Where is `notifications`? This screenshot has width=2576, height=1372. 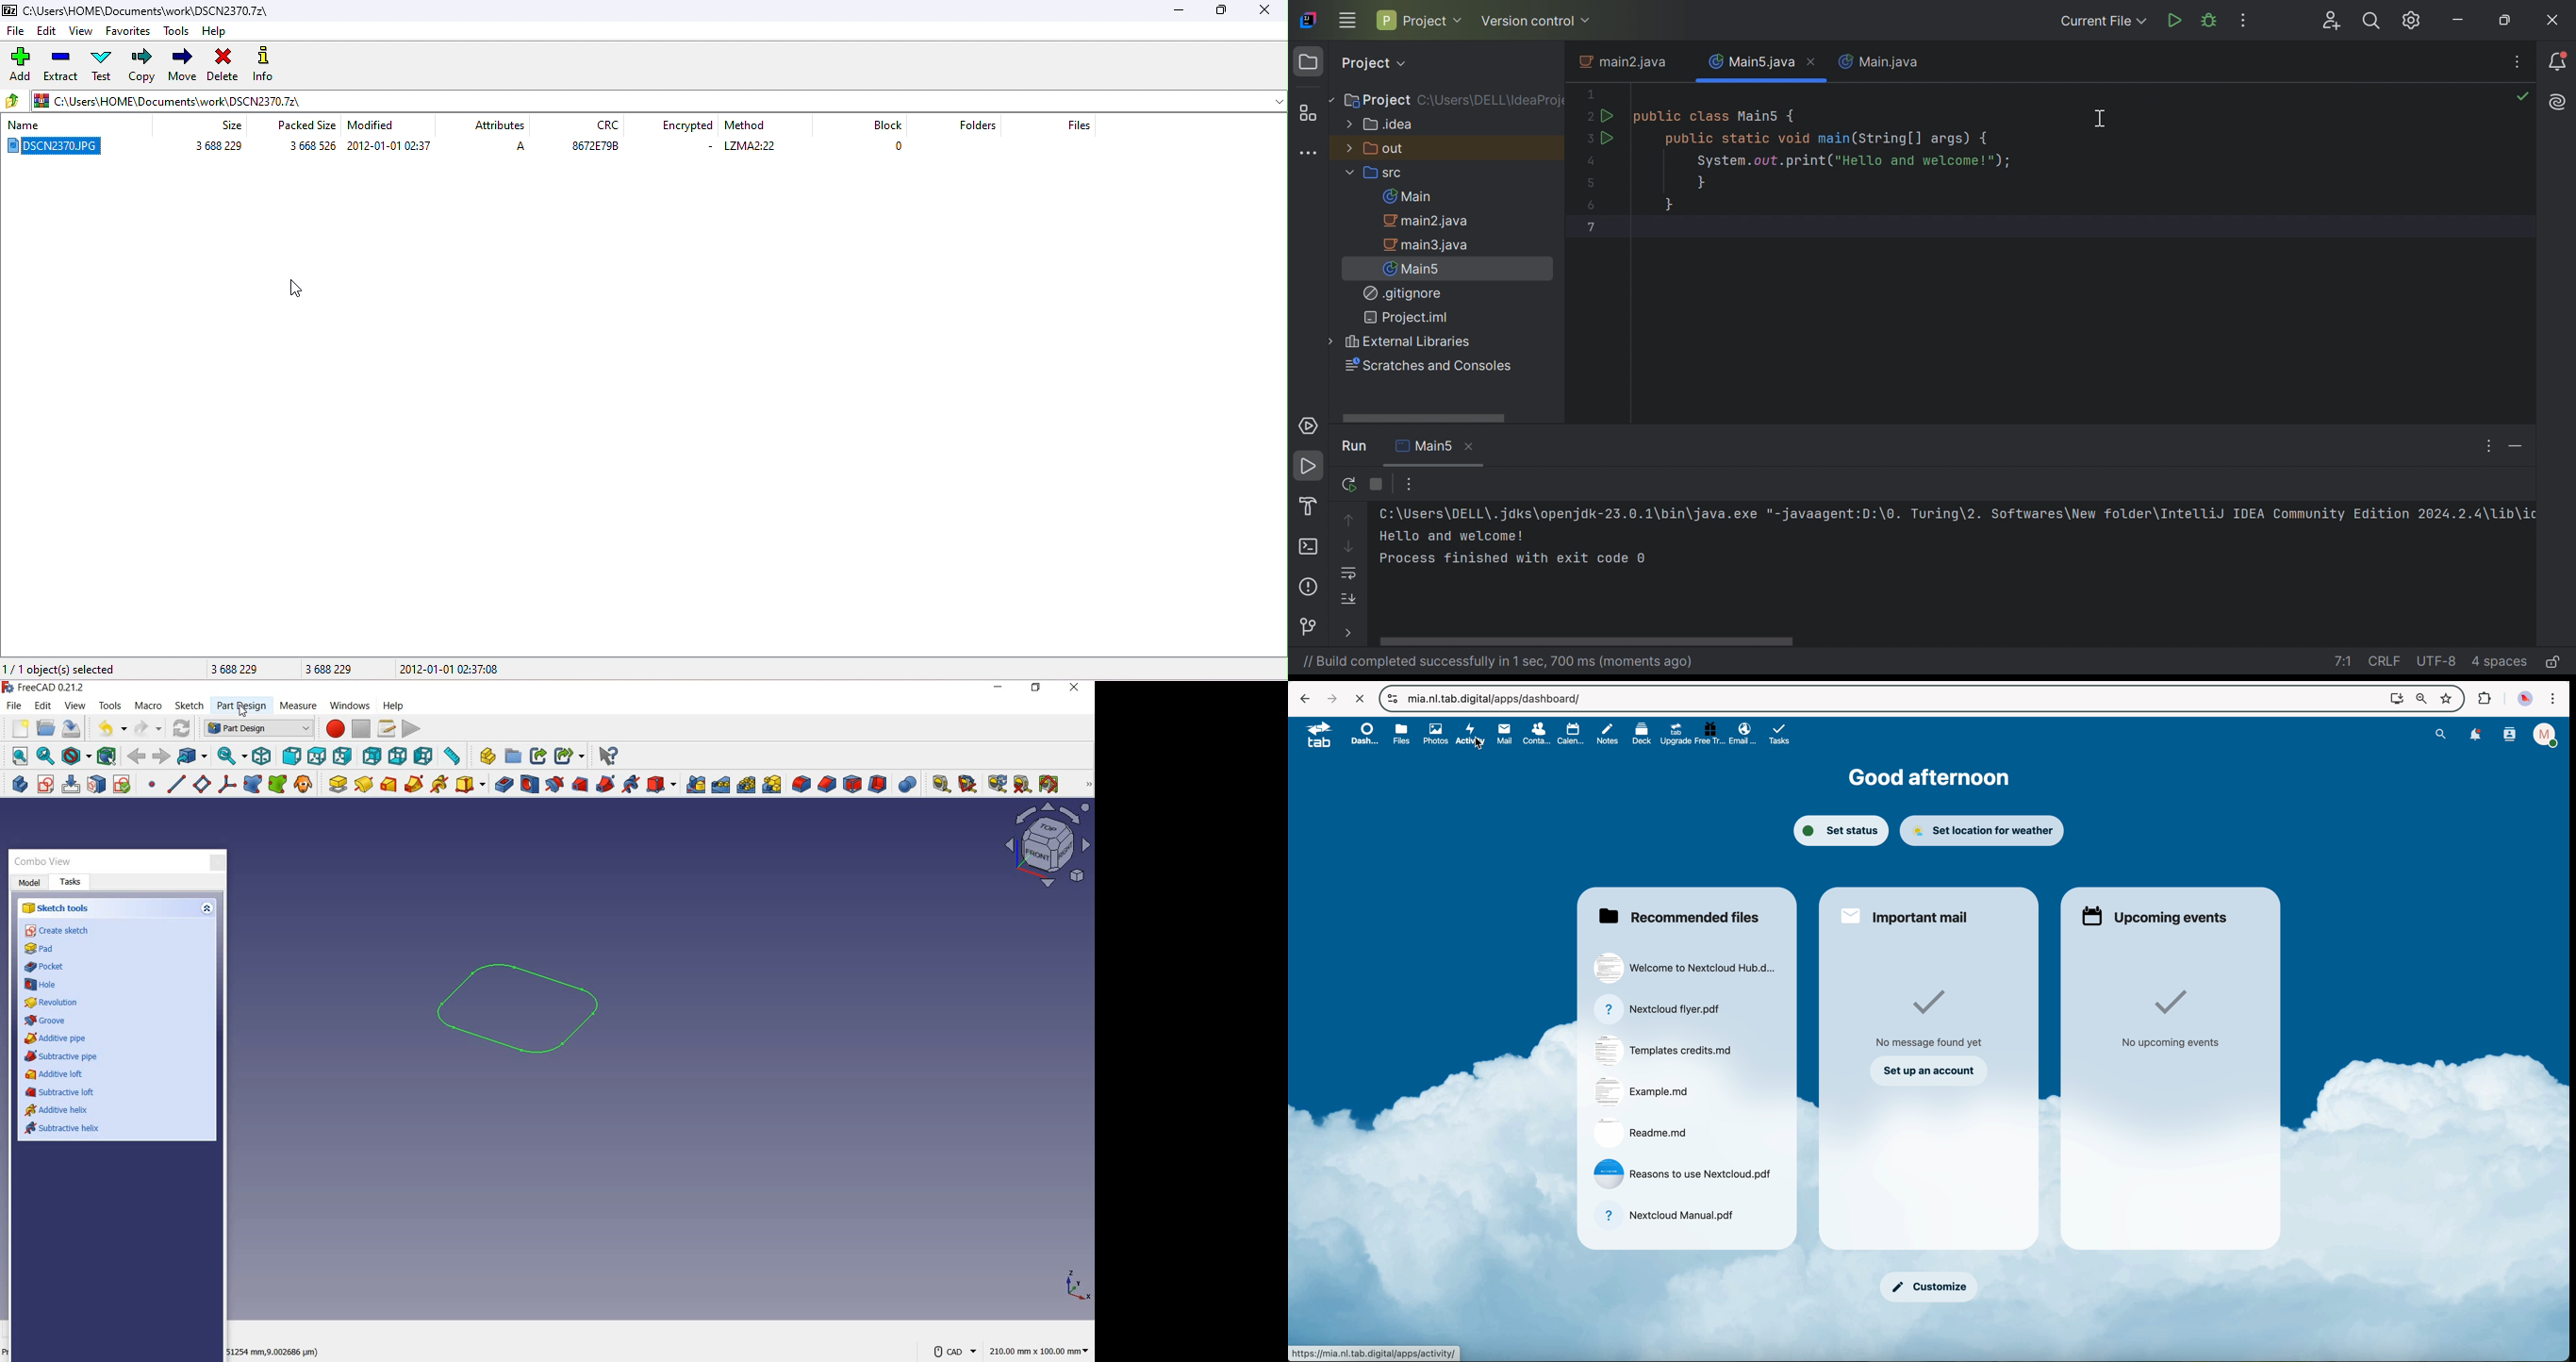
notifications is located at coordinates (2476, 736).